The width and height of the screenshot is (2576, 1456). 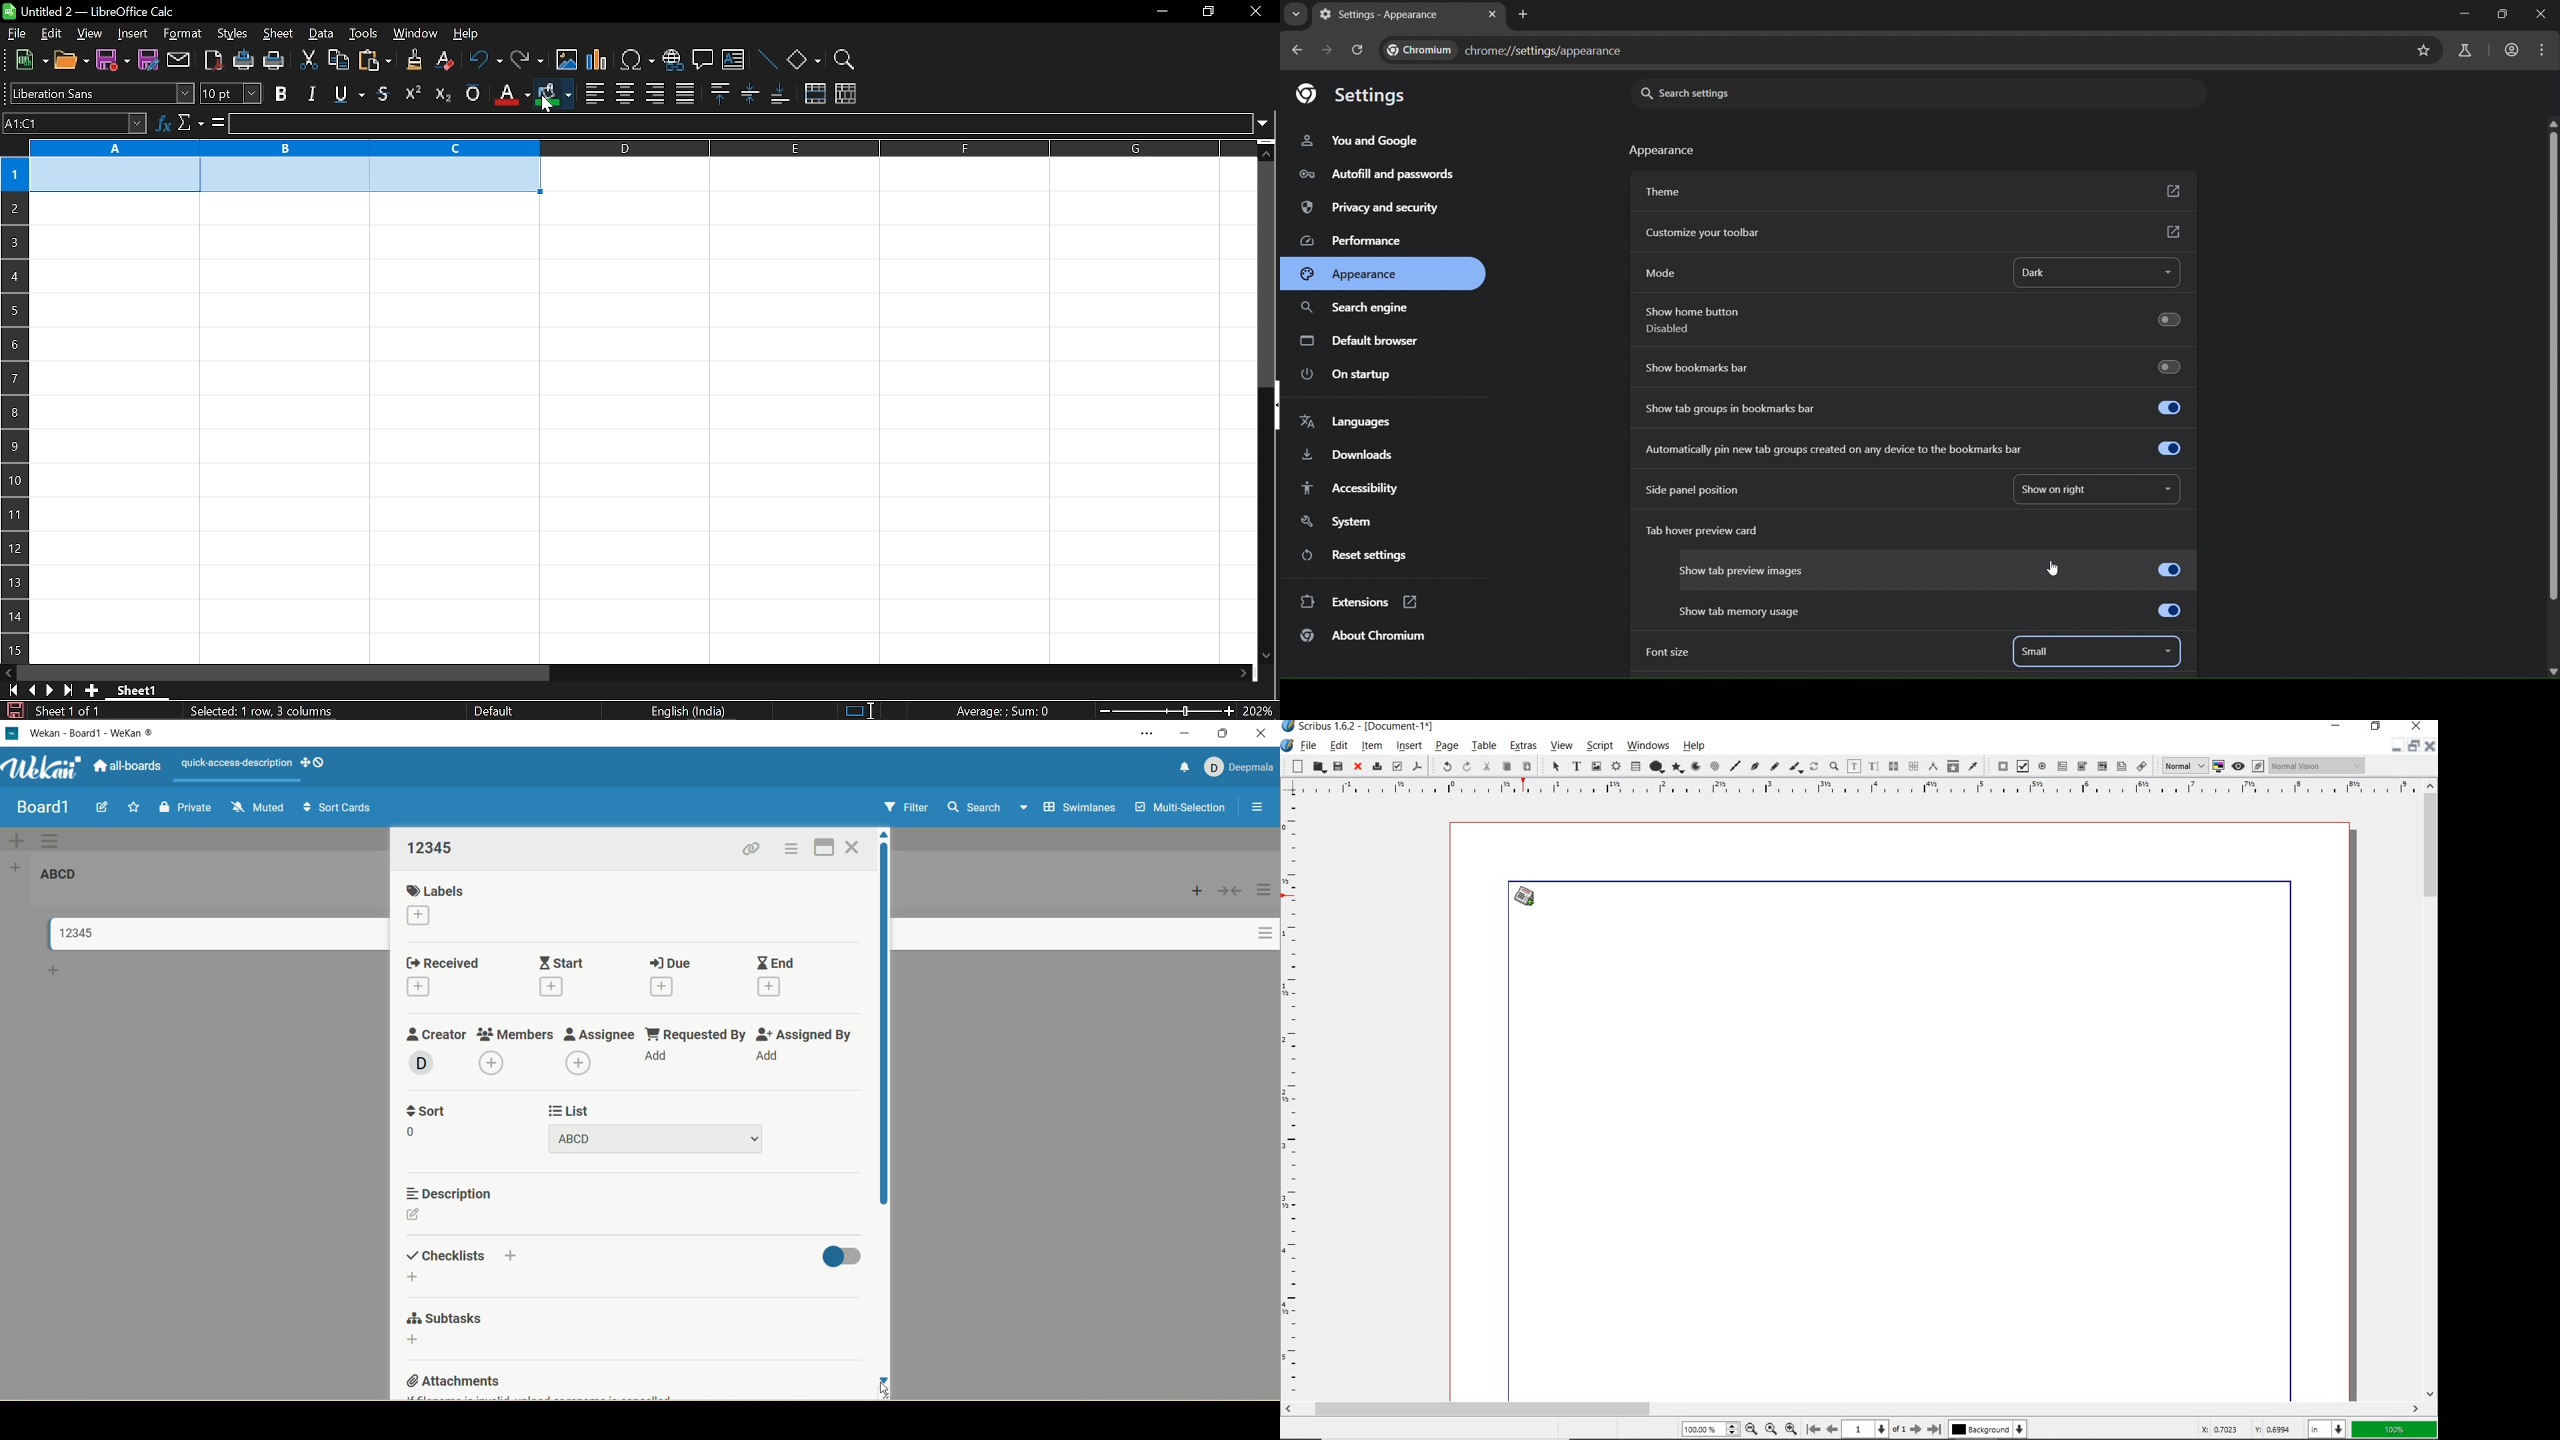 What do you see at coordinates (409, 60) in the screenshot?
I see `clone formatting` at bounding box center [409, 60].